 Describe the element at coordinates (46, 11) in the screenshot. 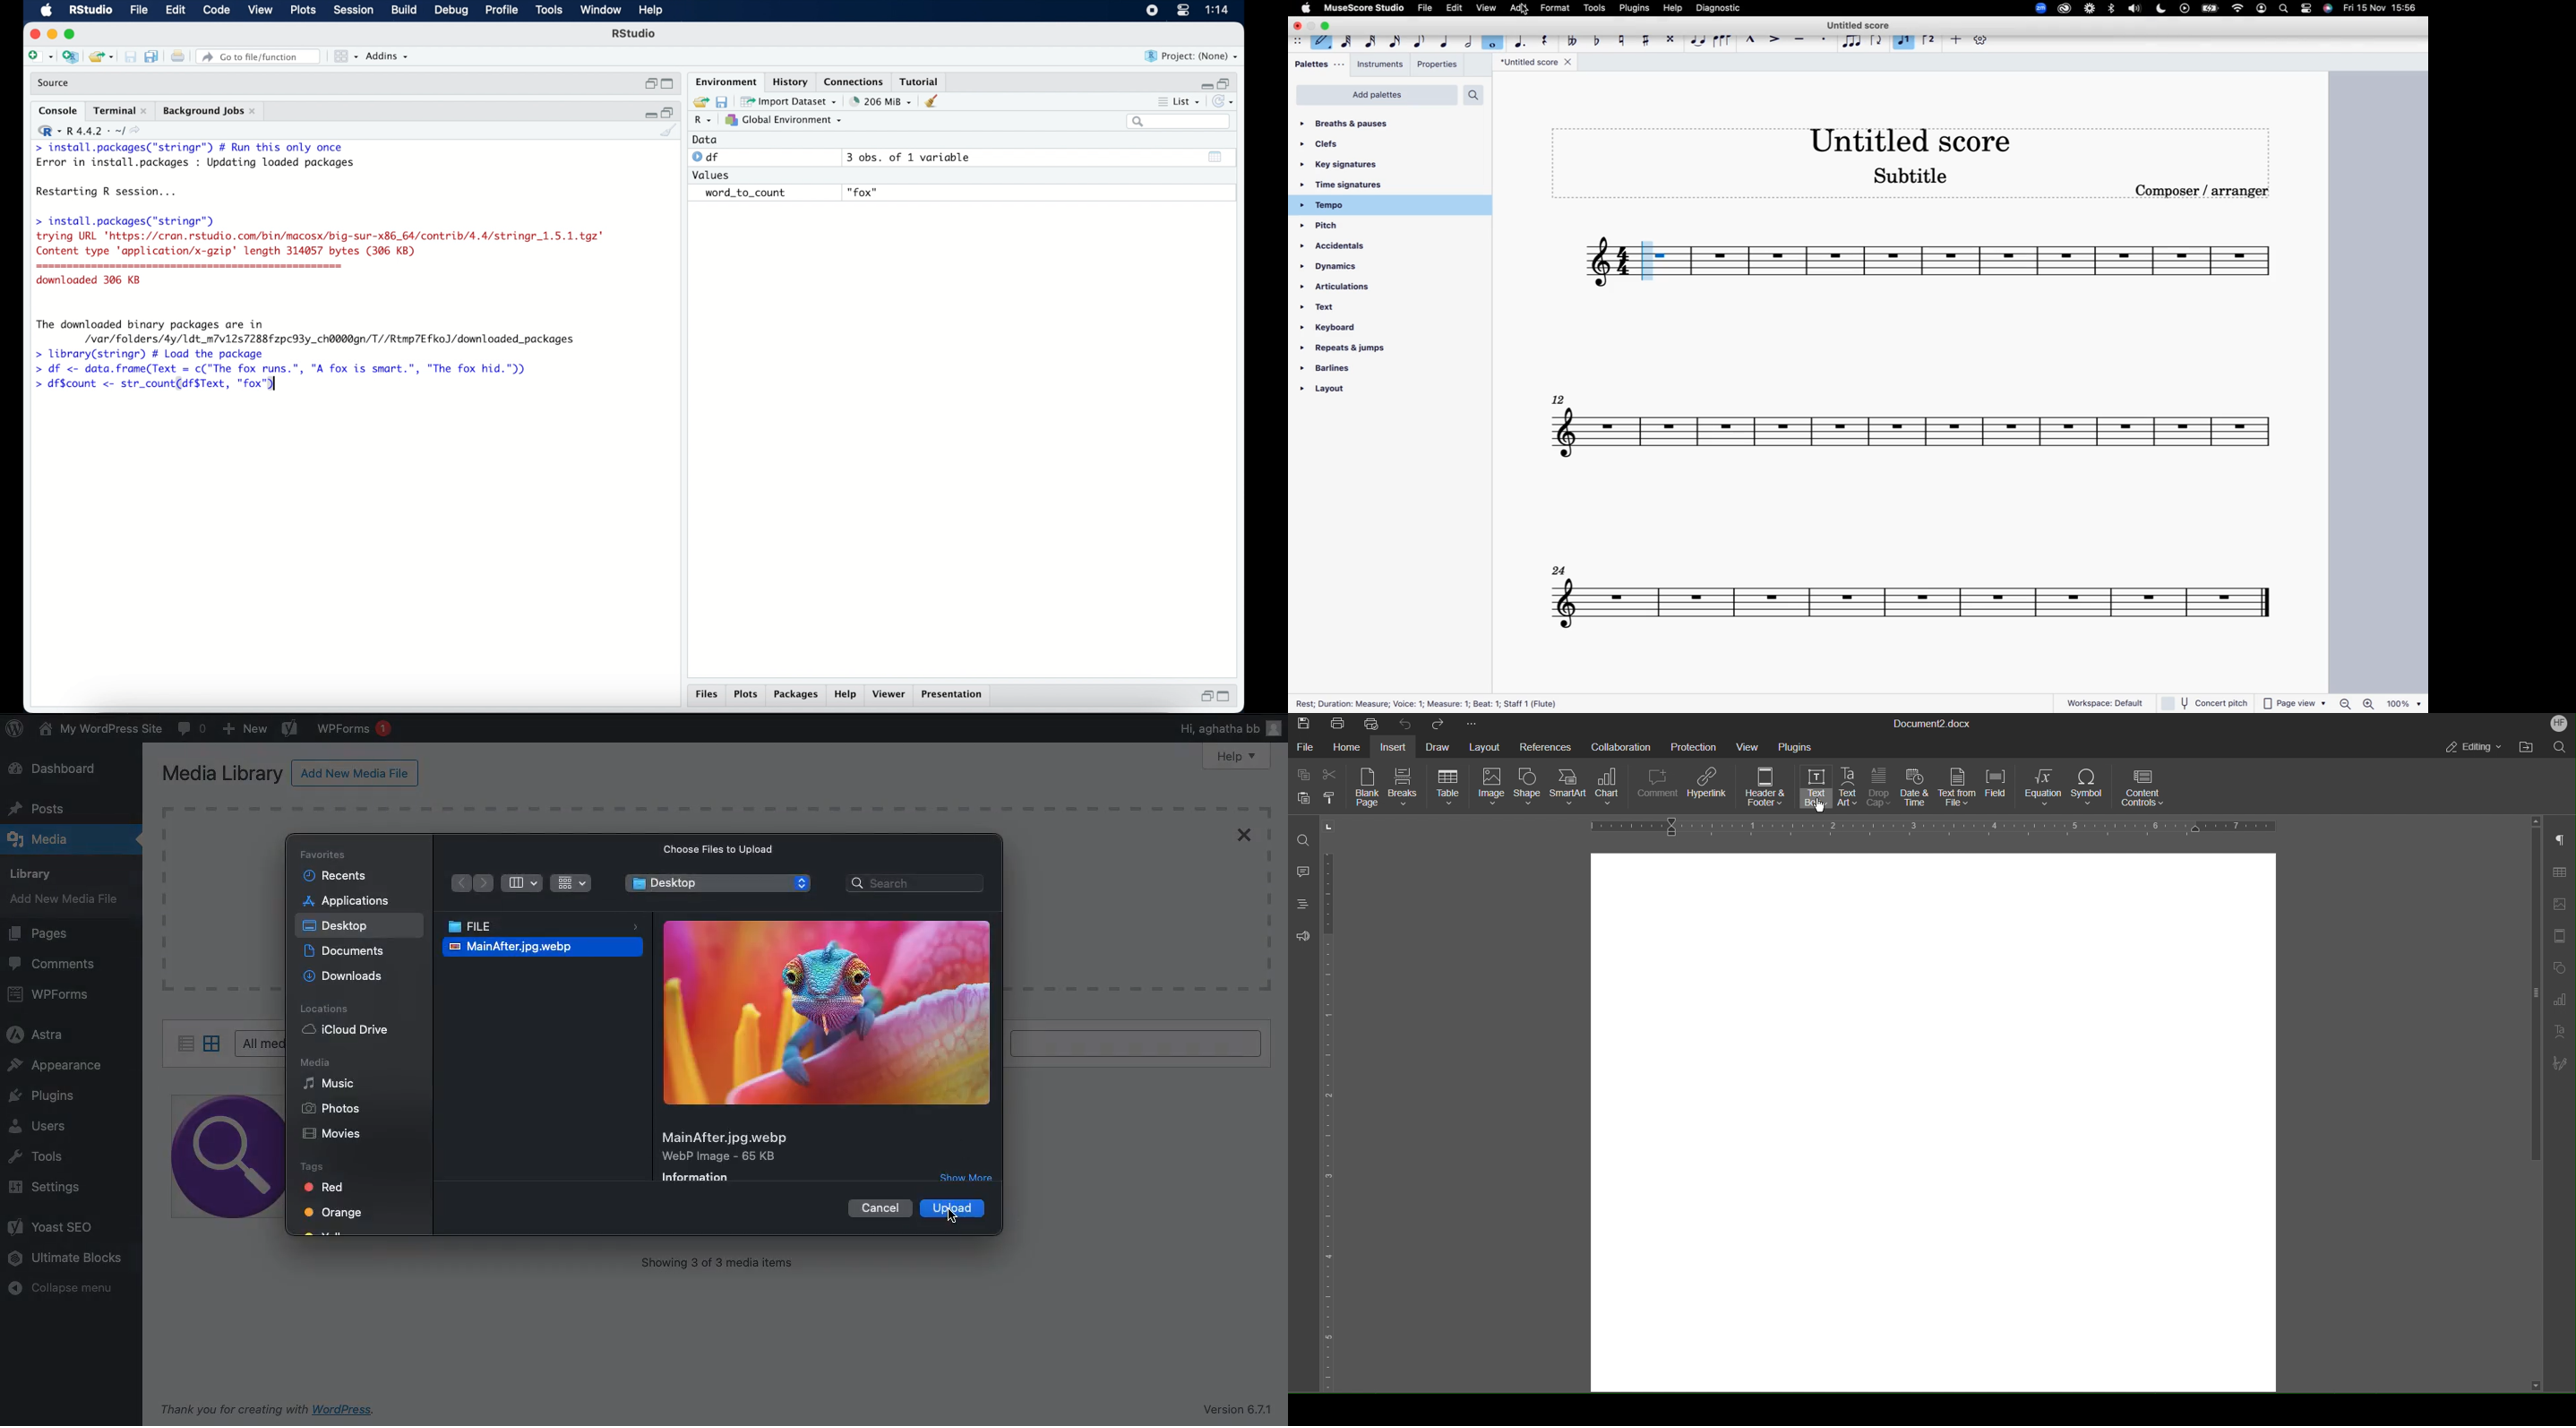

I see `macOS` at that location.